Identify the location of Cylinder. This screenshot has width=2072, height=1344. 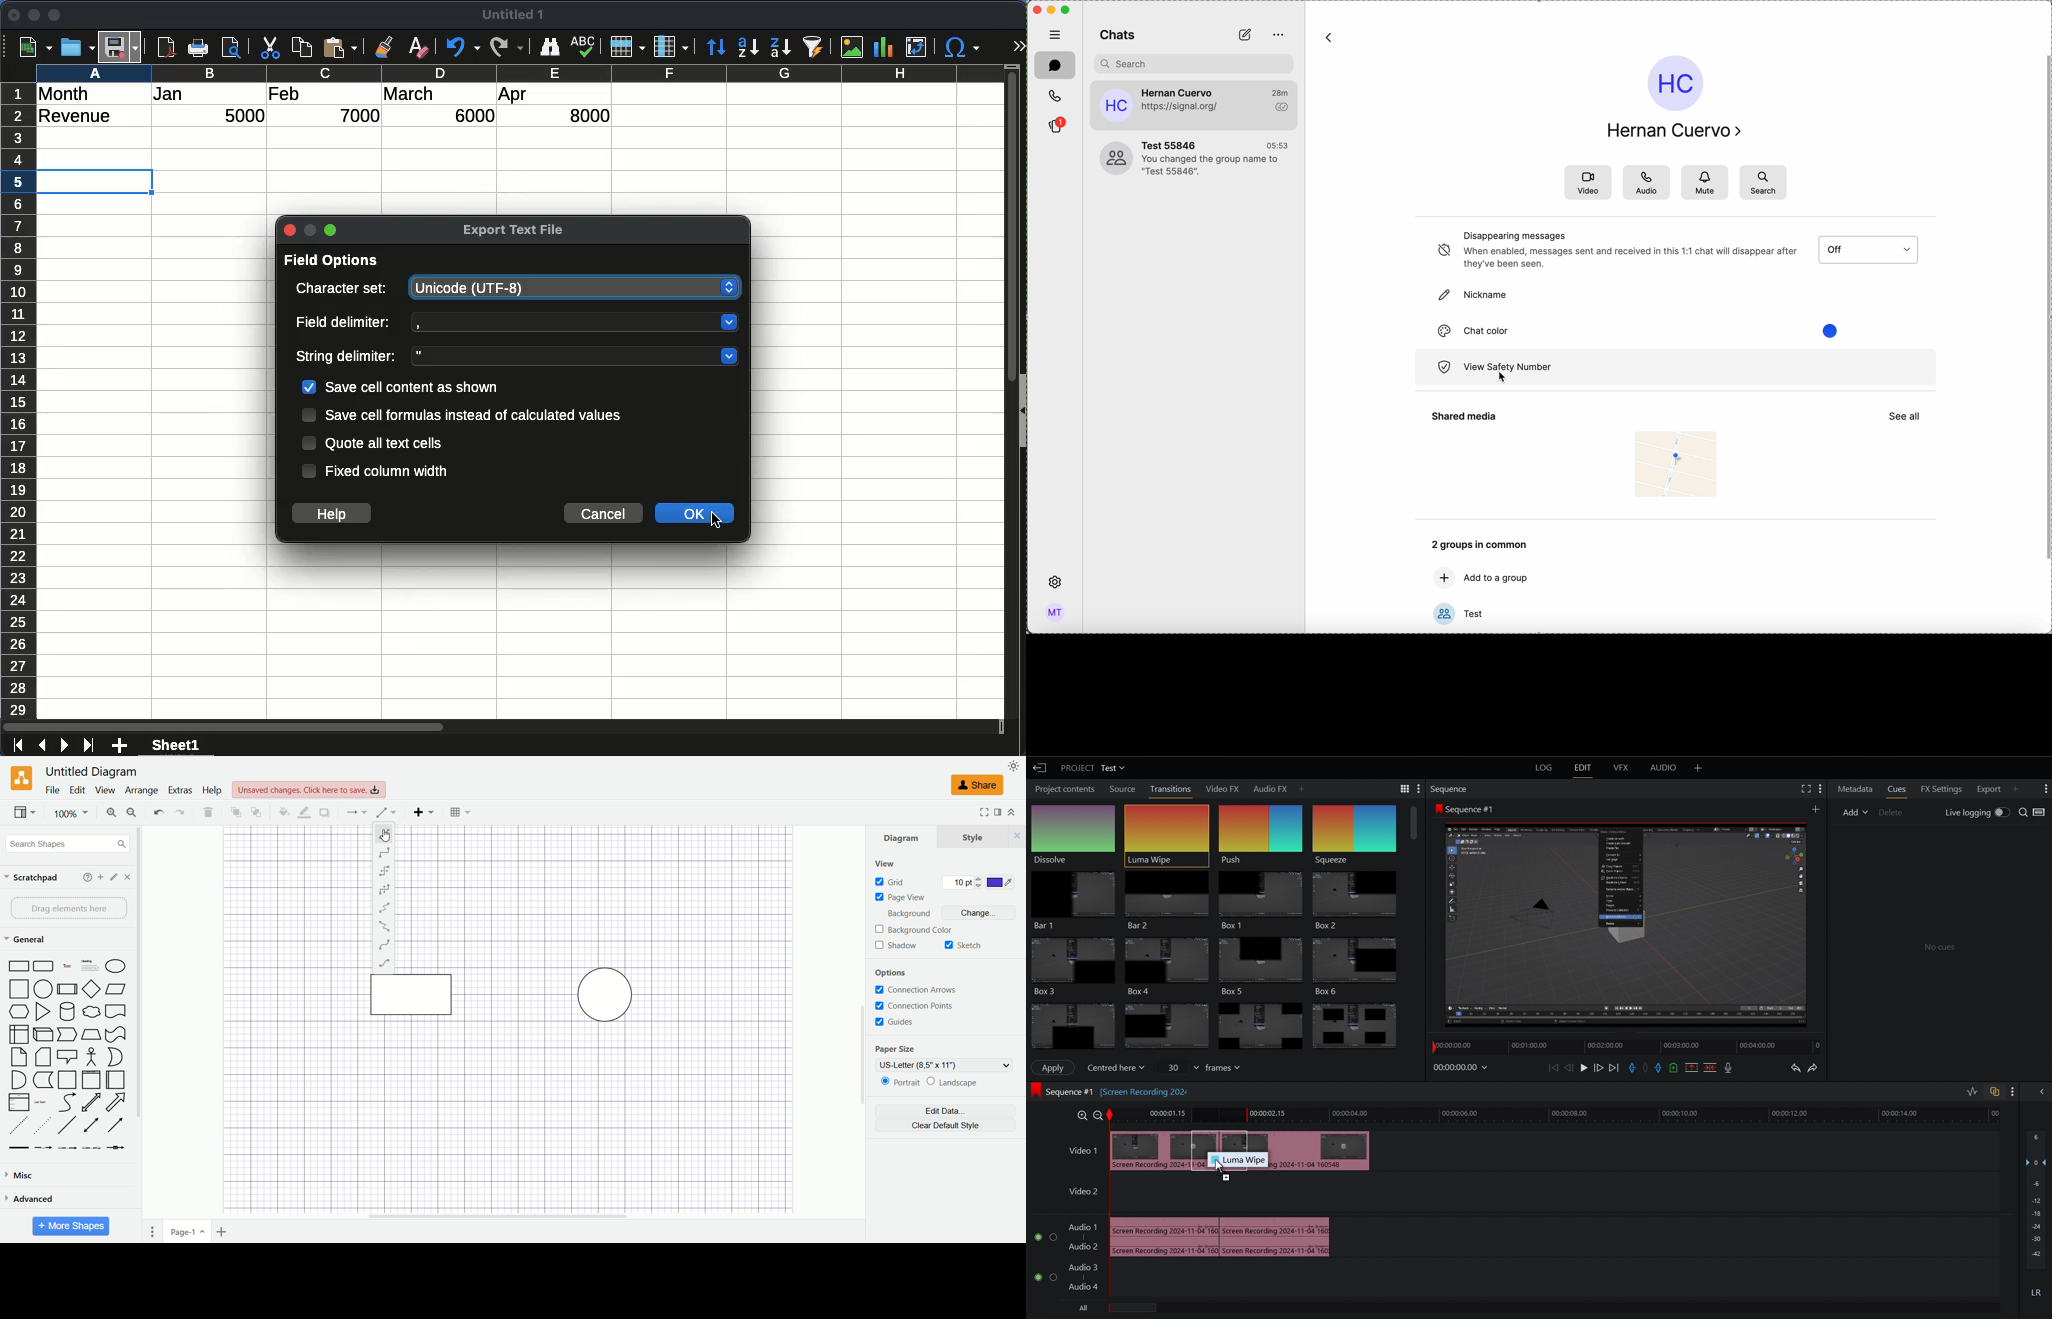
(68, 1012).